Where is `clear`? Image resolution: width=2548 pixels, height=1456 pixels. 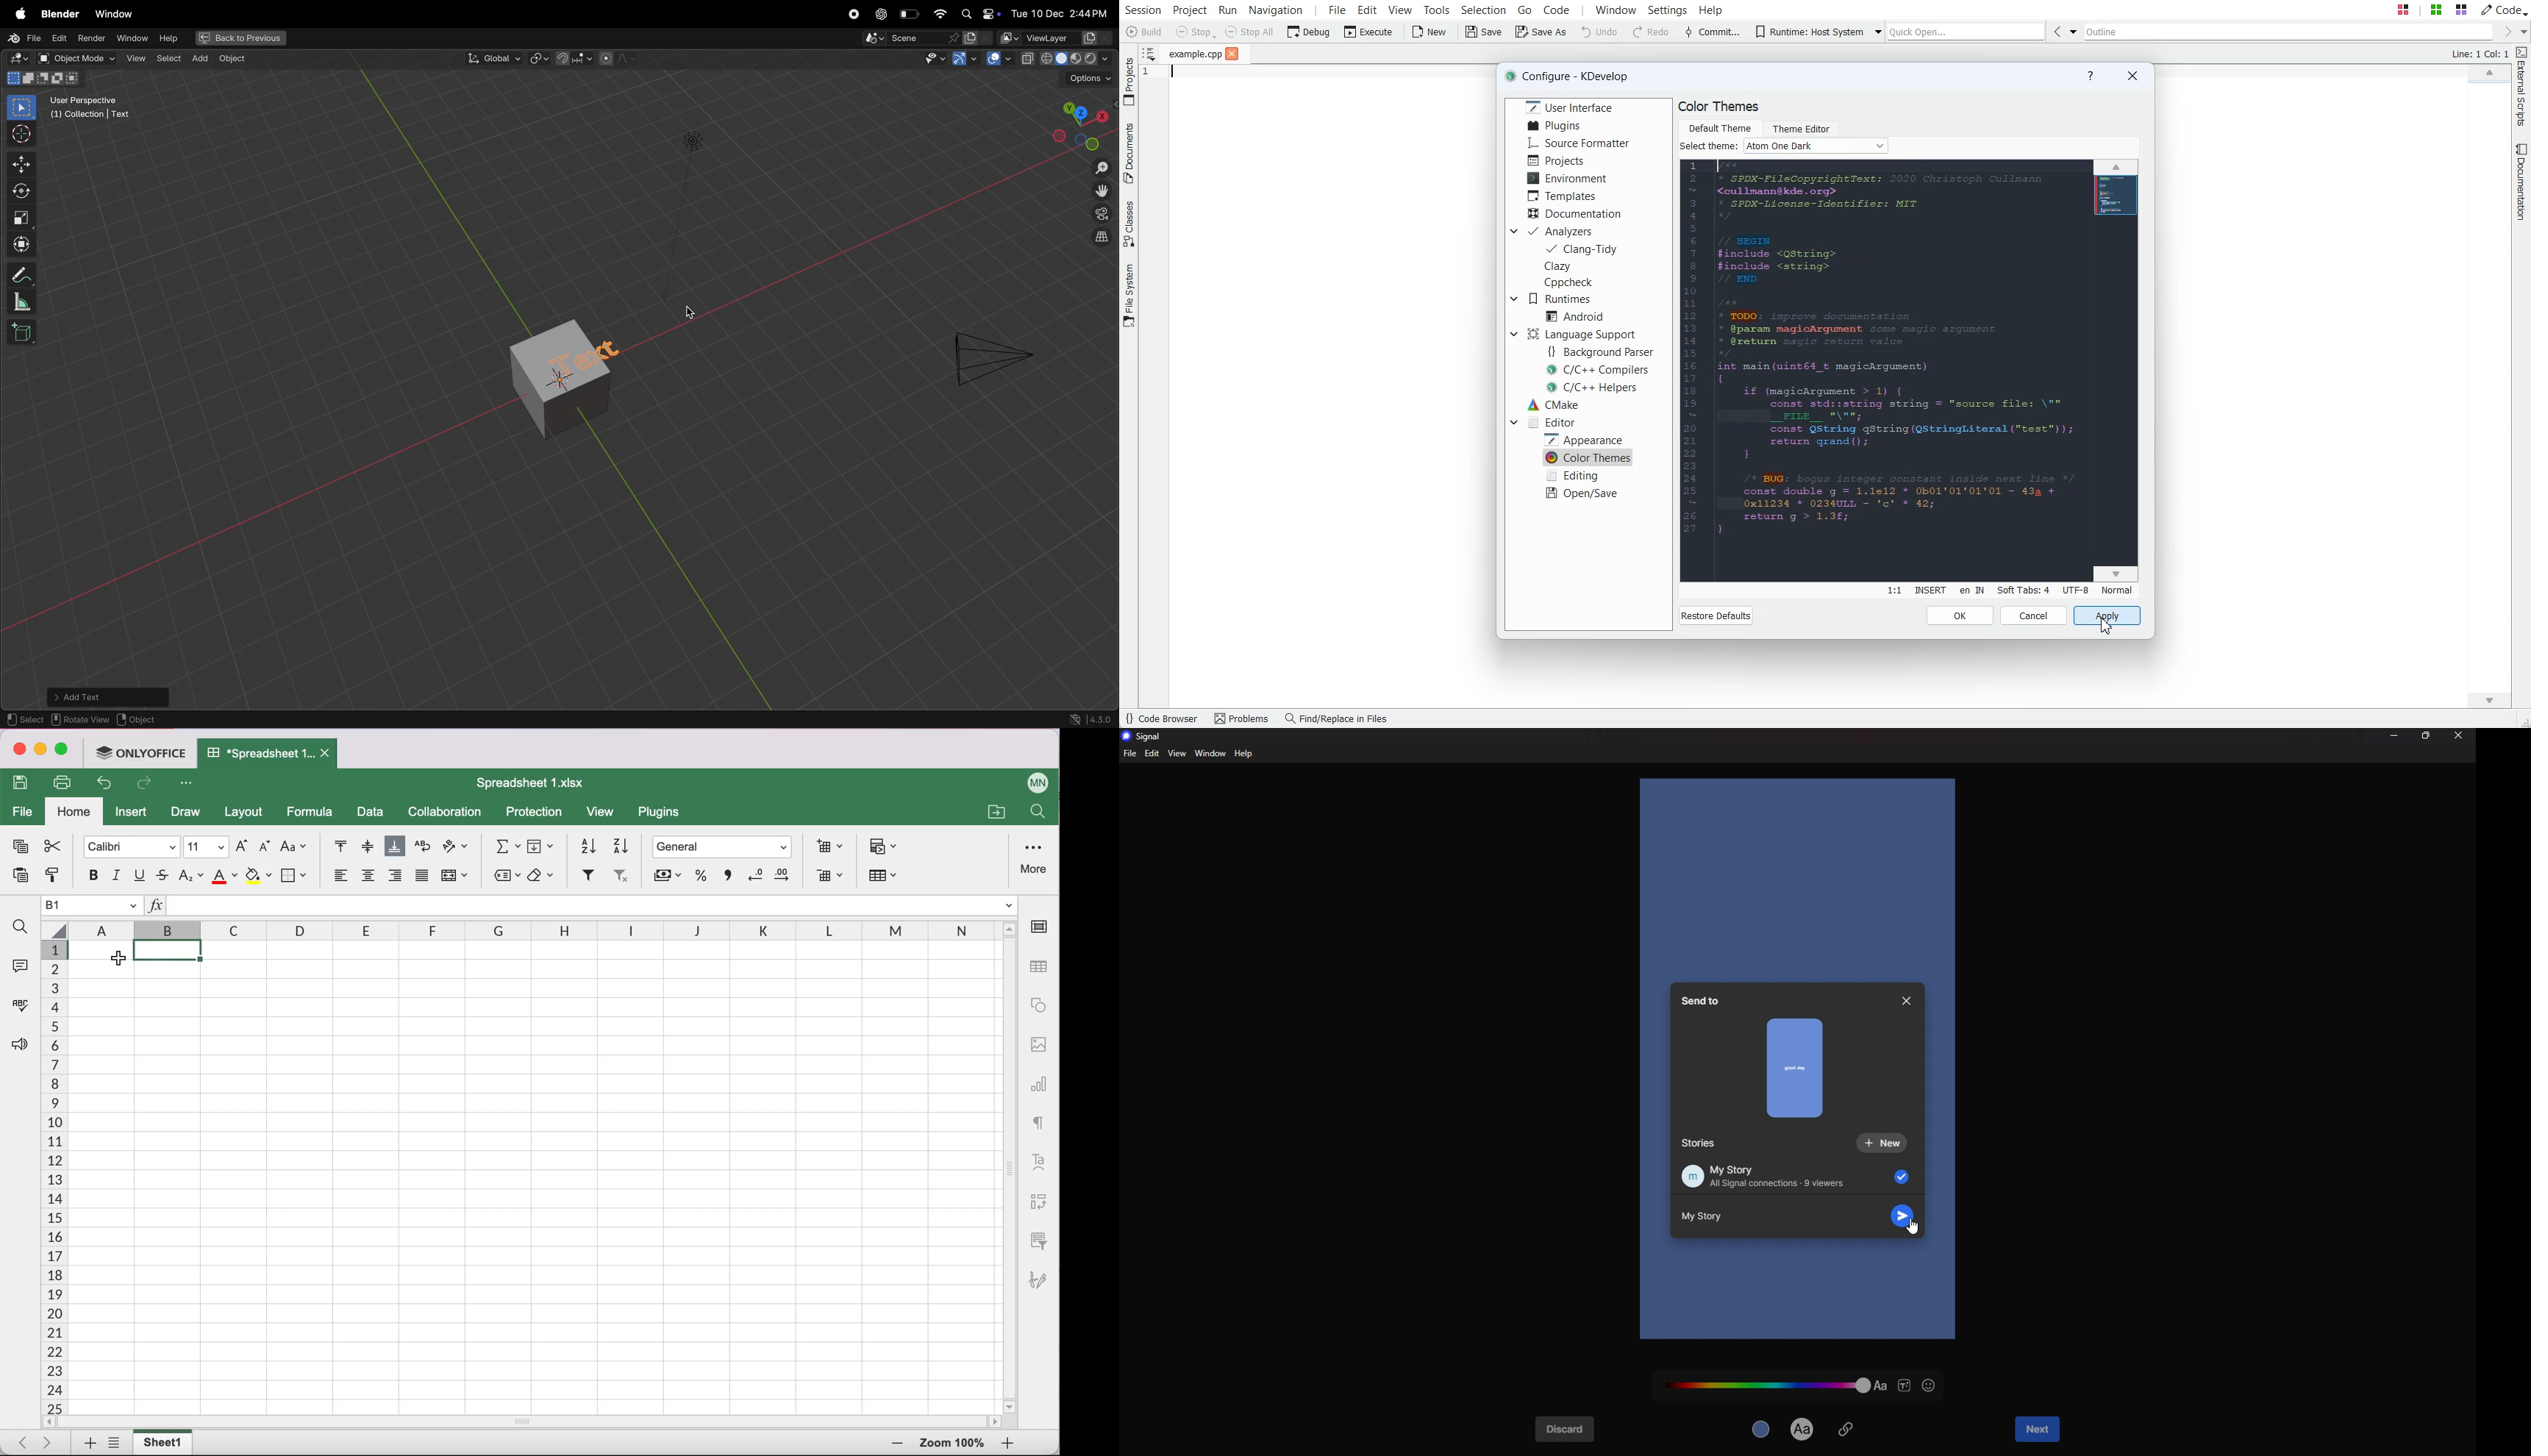 clear is located at coordinates (544, 876).